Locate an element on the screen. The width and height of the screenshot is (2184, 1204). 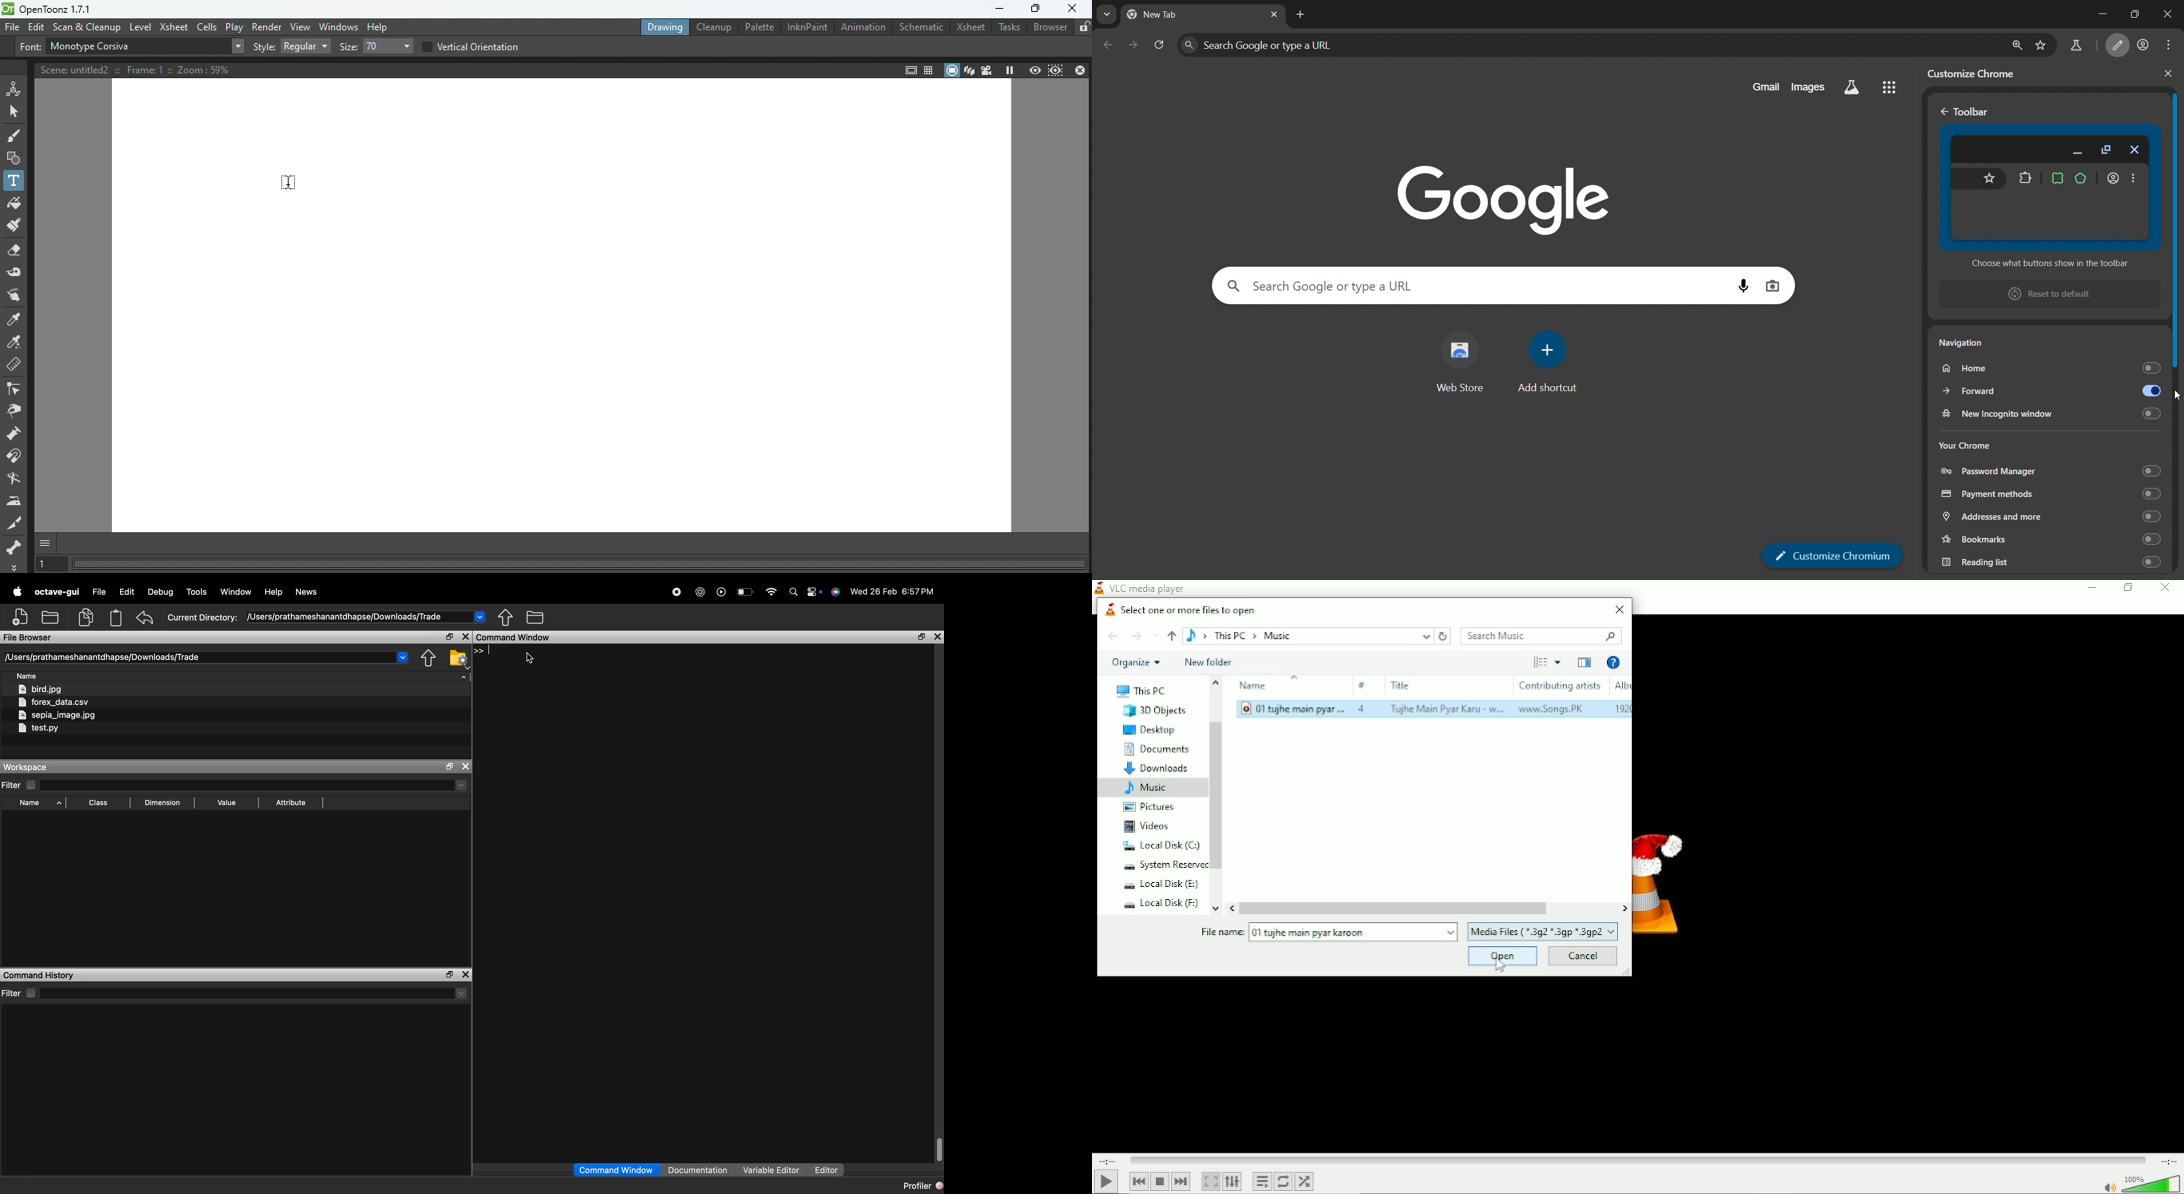
sort by class is located at coordinates (100, 803).